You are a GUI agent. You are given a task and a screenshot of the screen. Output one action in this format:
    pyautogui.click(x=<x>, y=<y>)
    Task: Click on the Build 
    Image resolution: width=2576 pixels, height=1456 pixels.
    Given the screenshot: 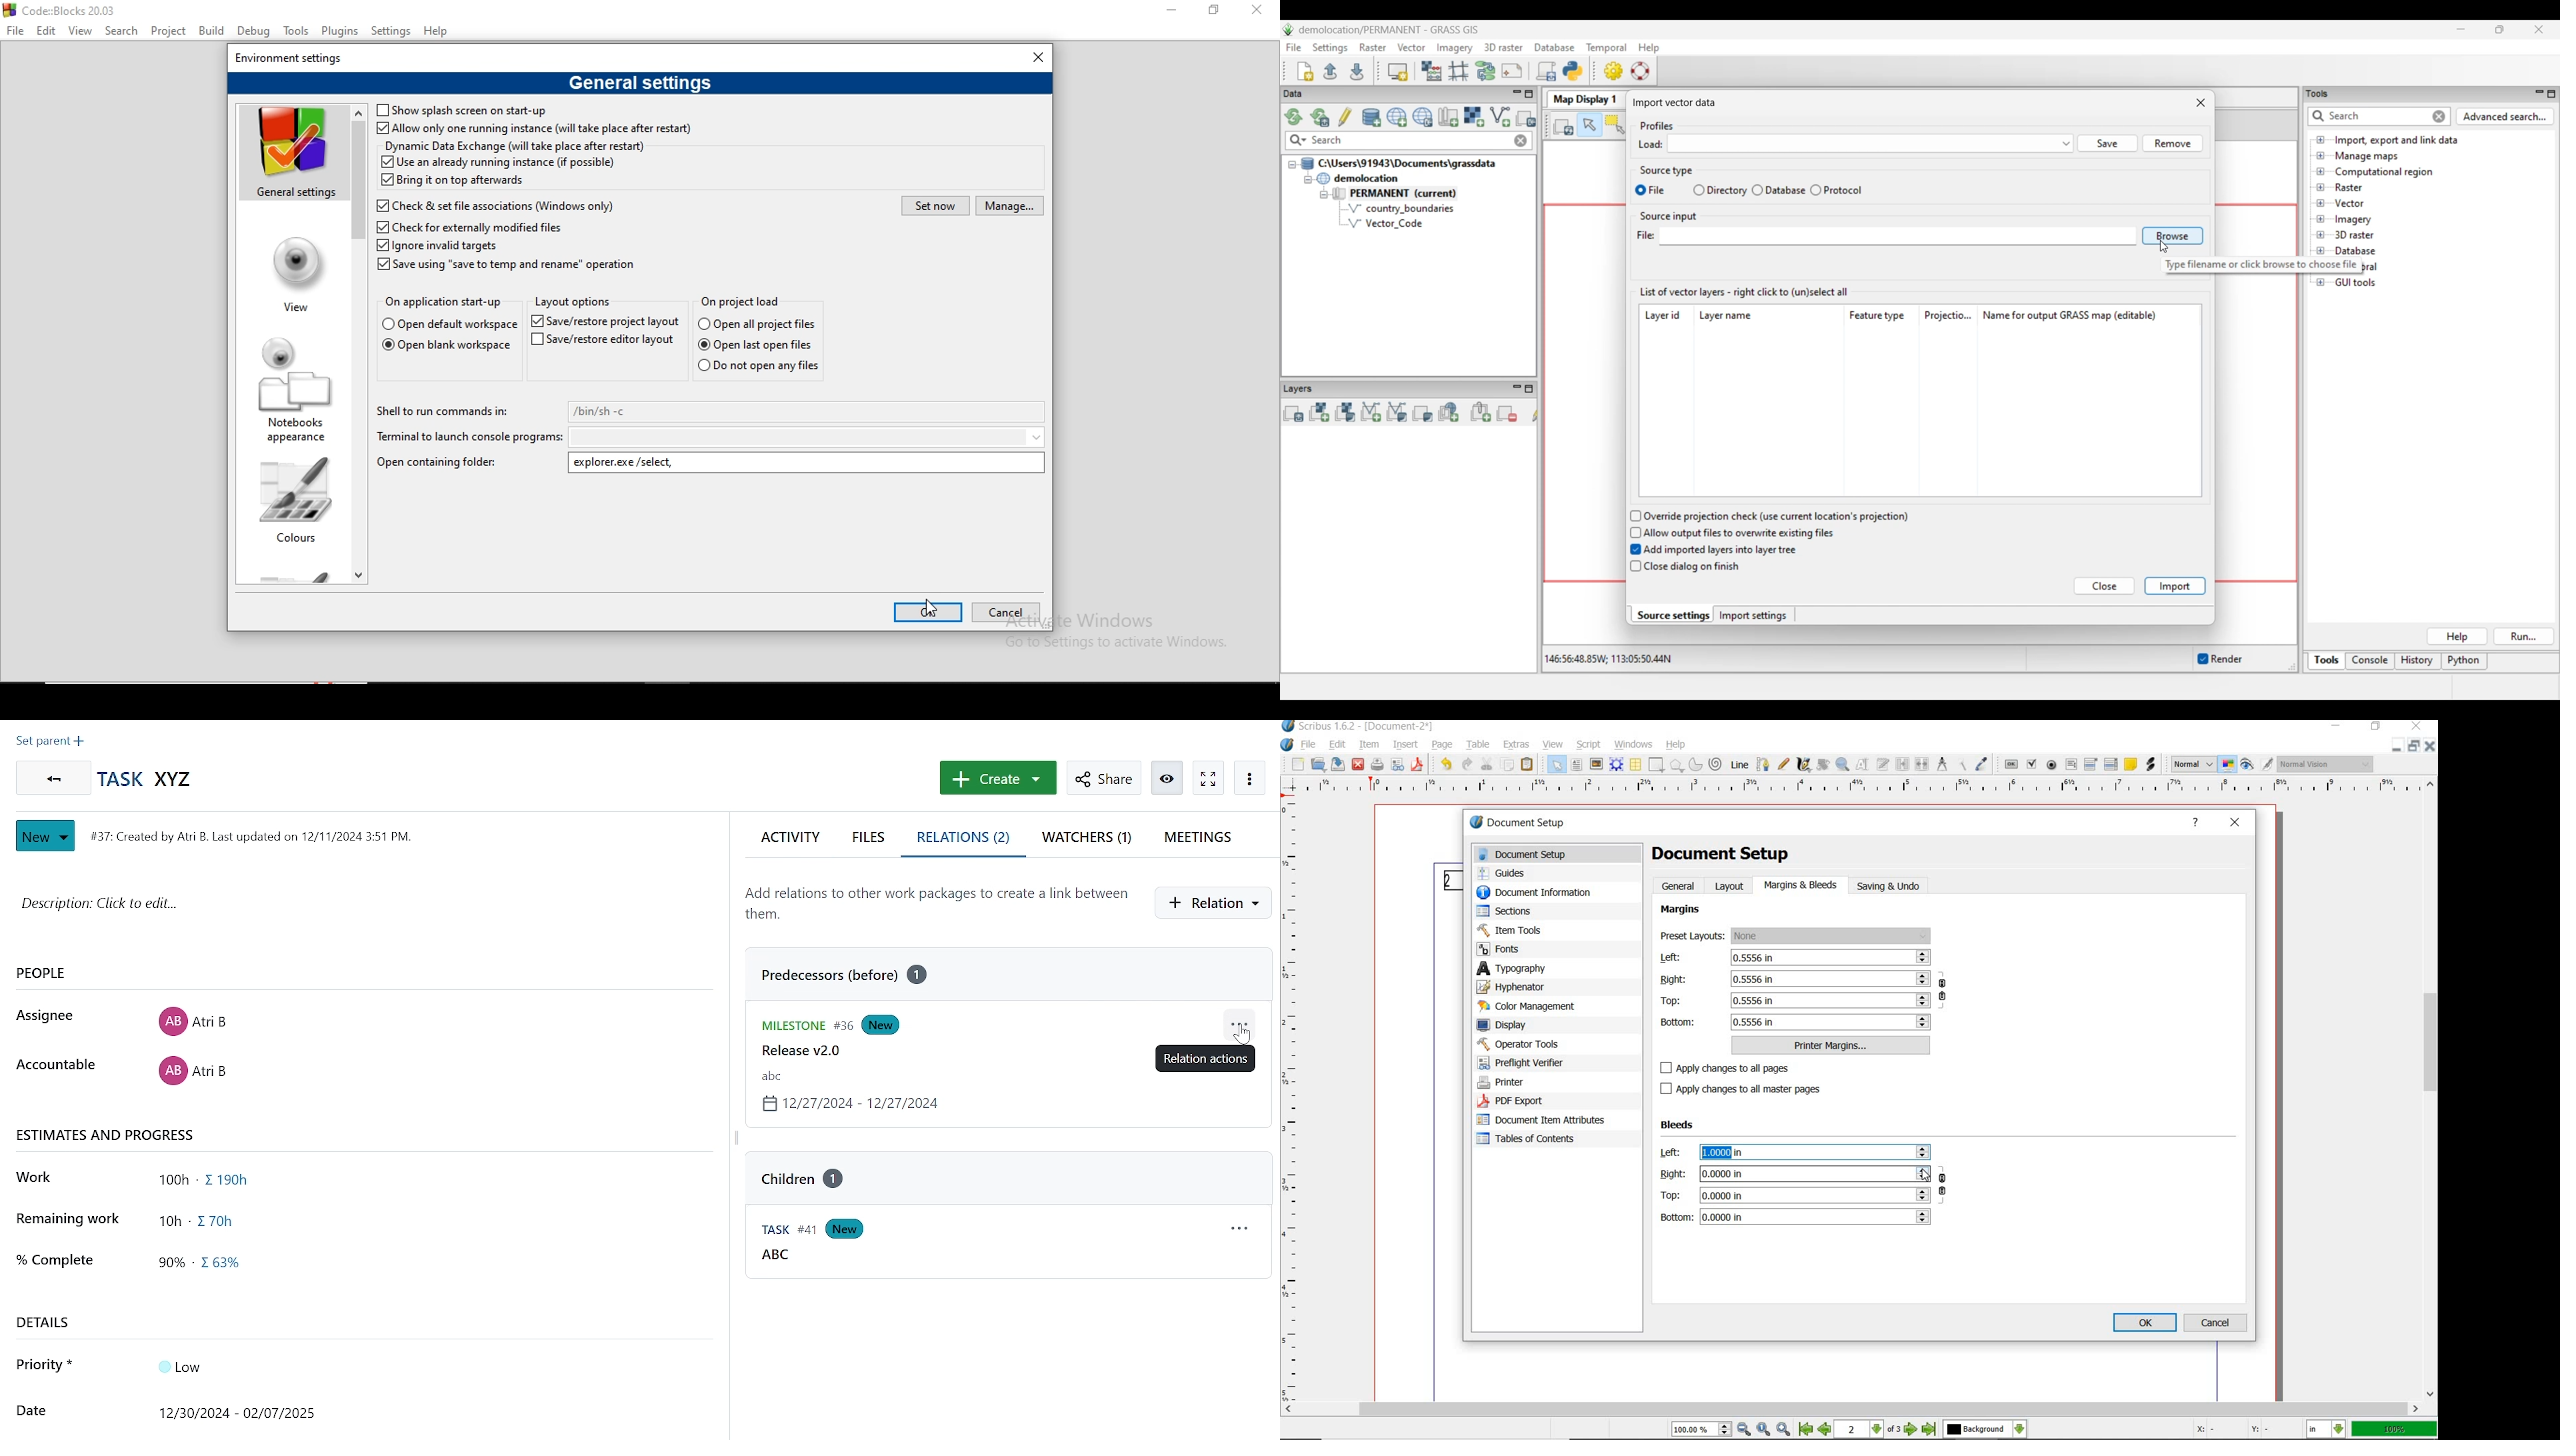 What is the action you would take?
    pyautogui.click(x=213, y=29)
    